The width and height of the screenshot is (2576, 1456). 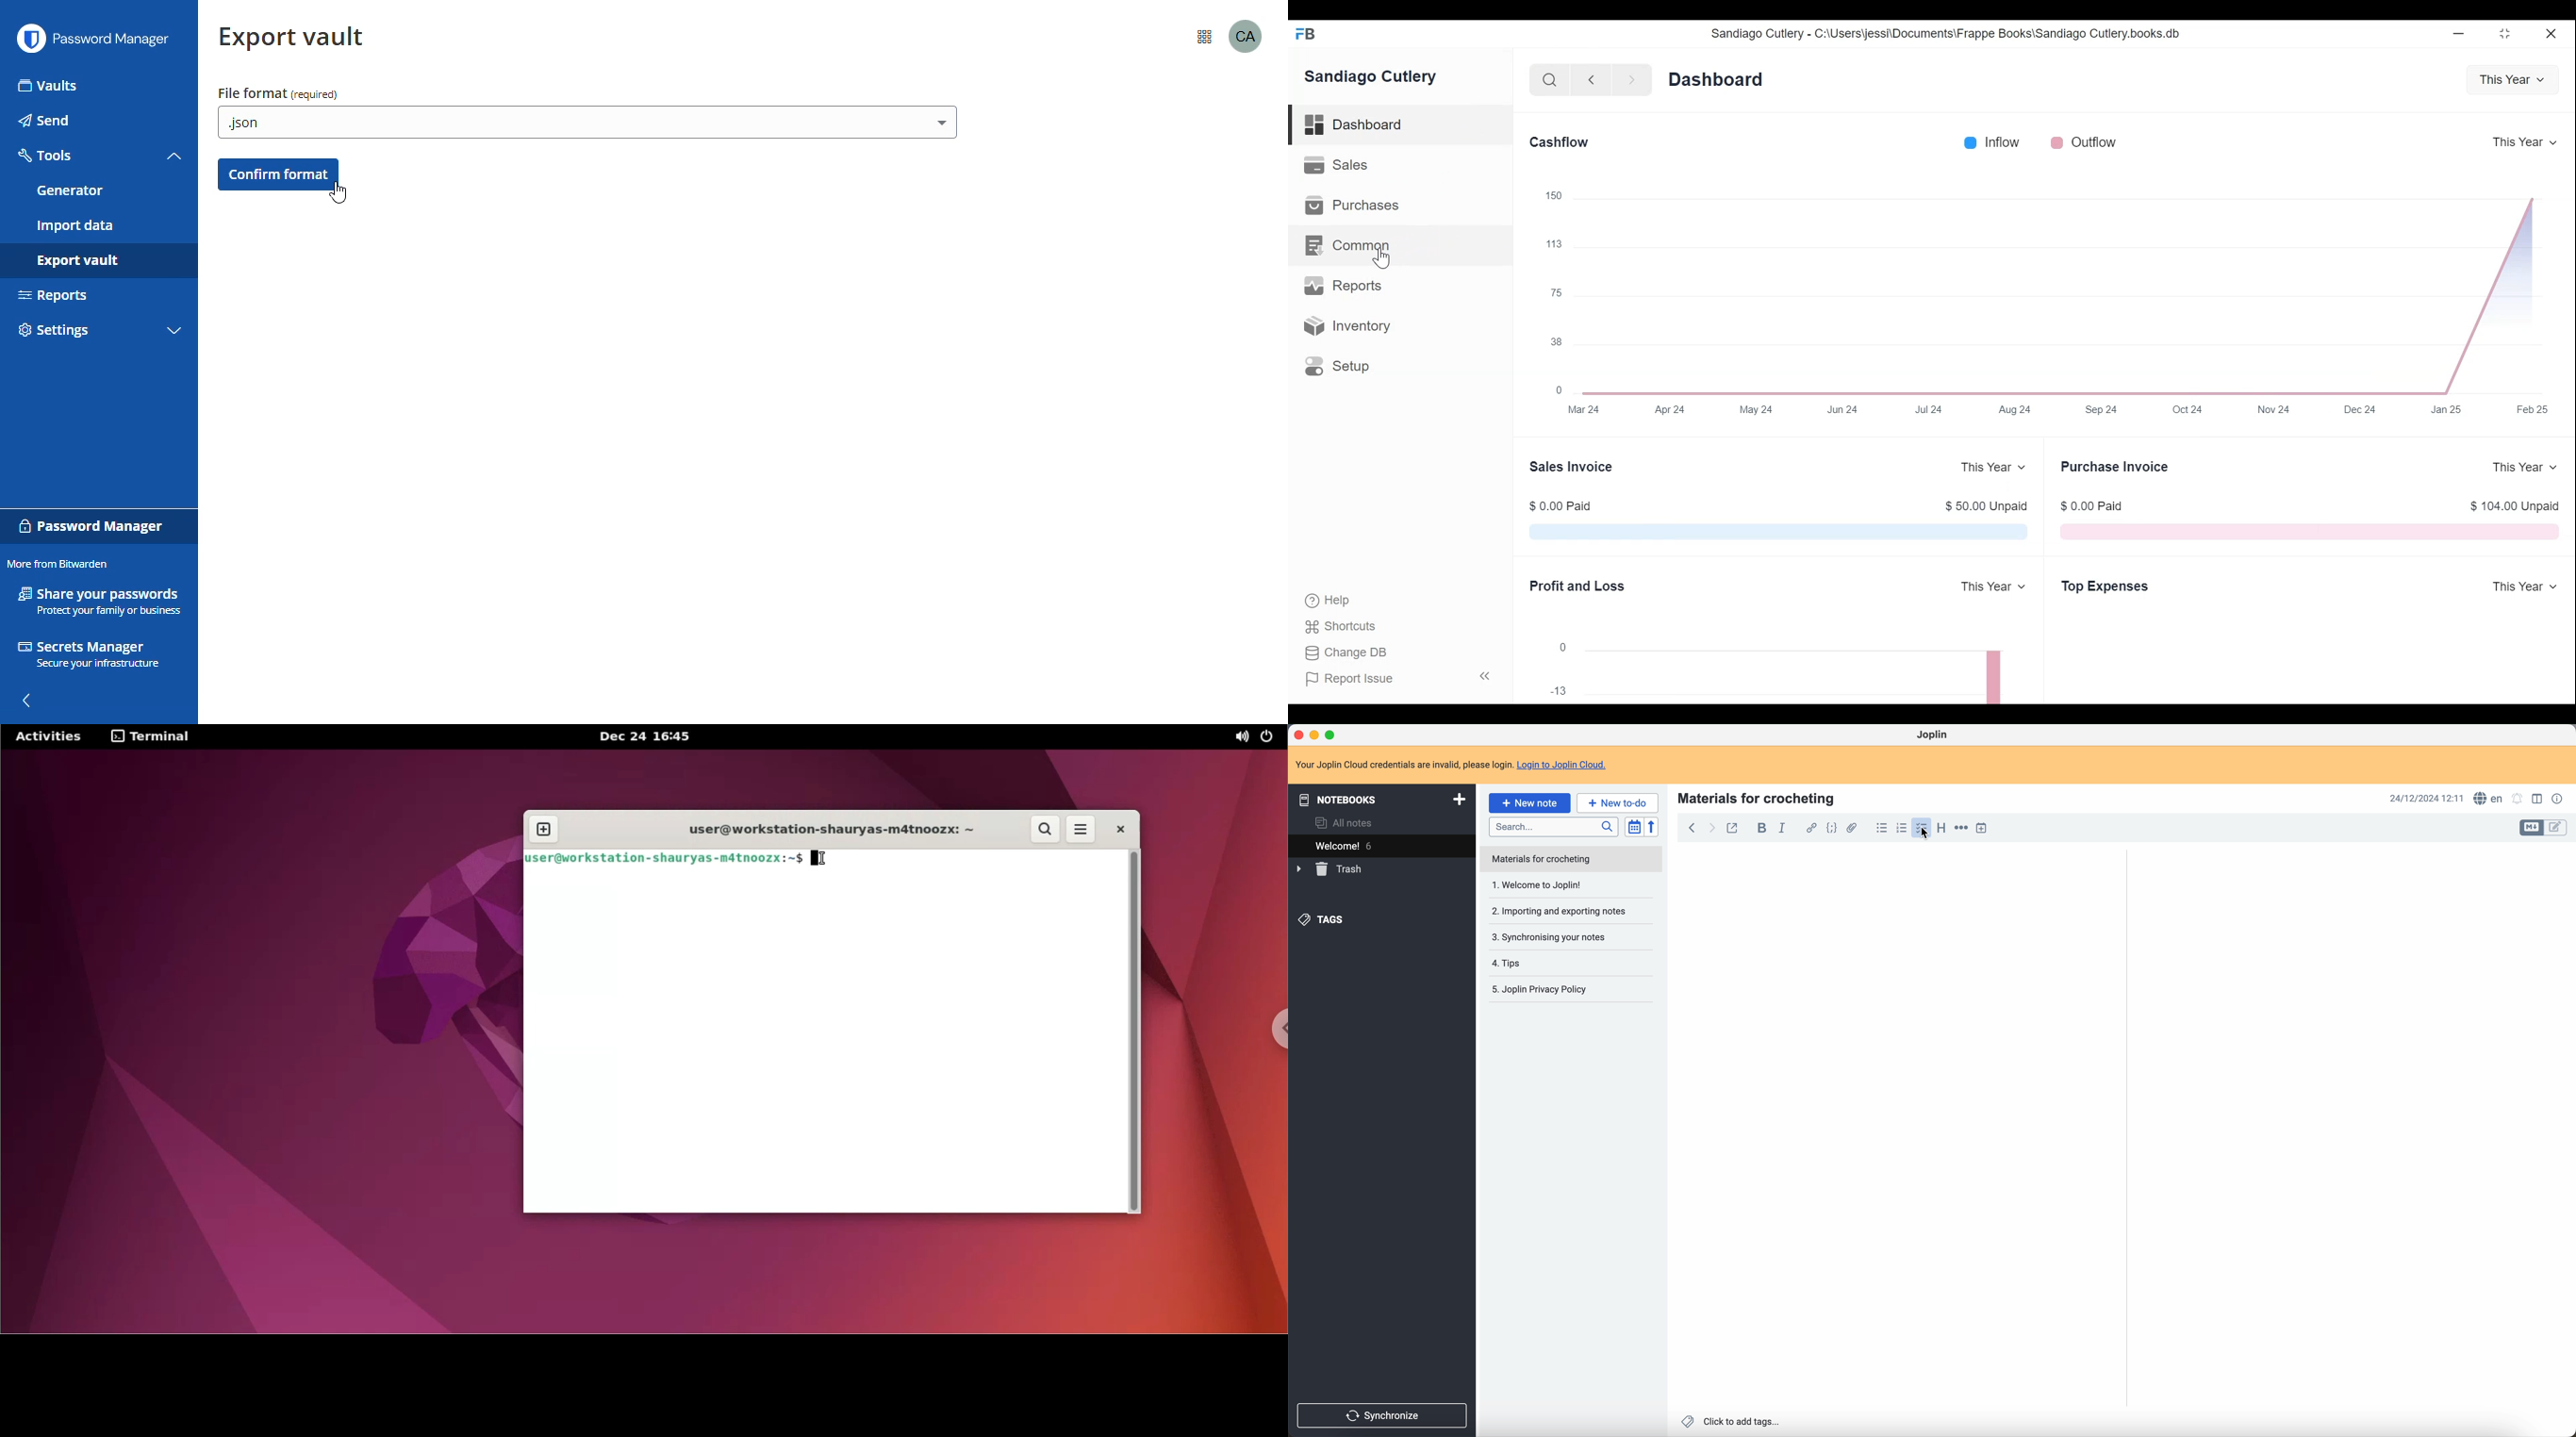 I want to click on The Cashflow chart shows the total amount of money being transferred into and out of Sandiago Cutlery company over a year, so click(x=2060, y=293).